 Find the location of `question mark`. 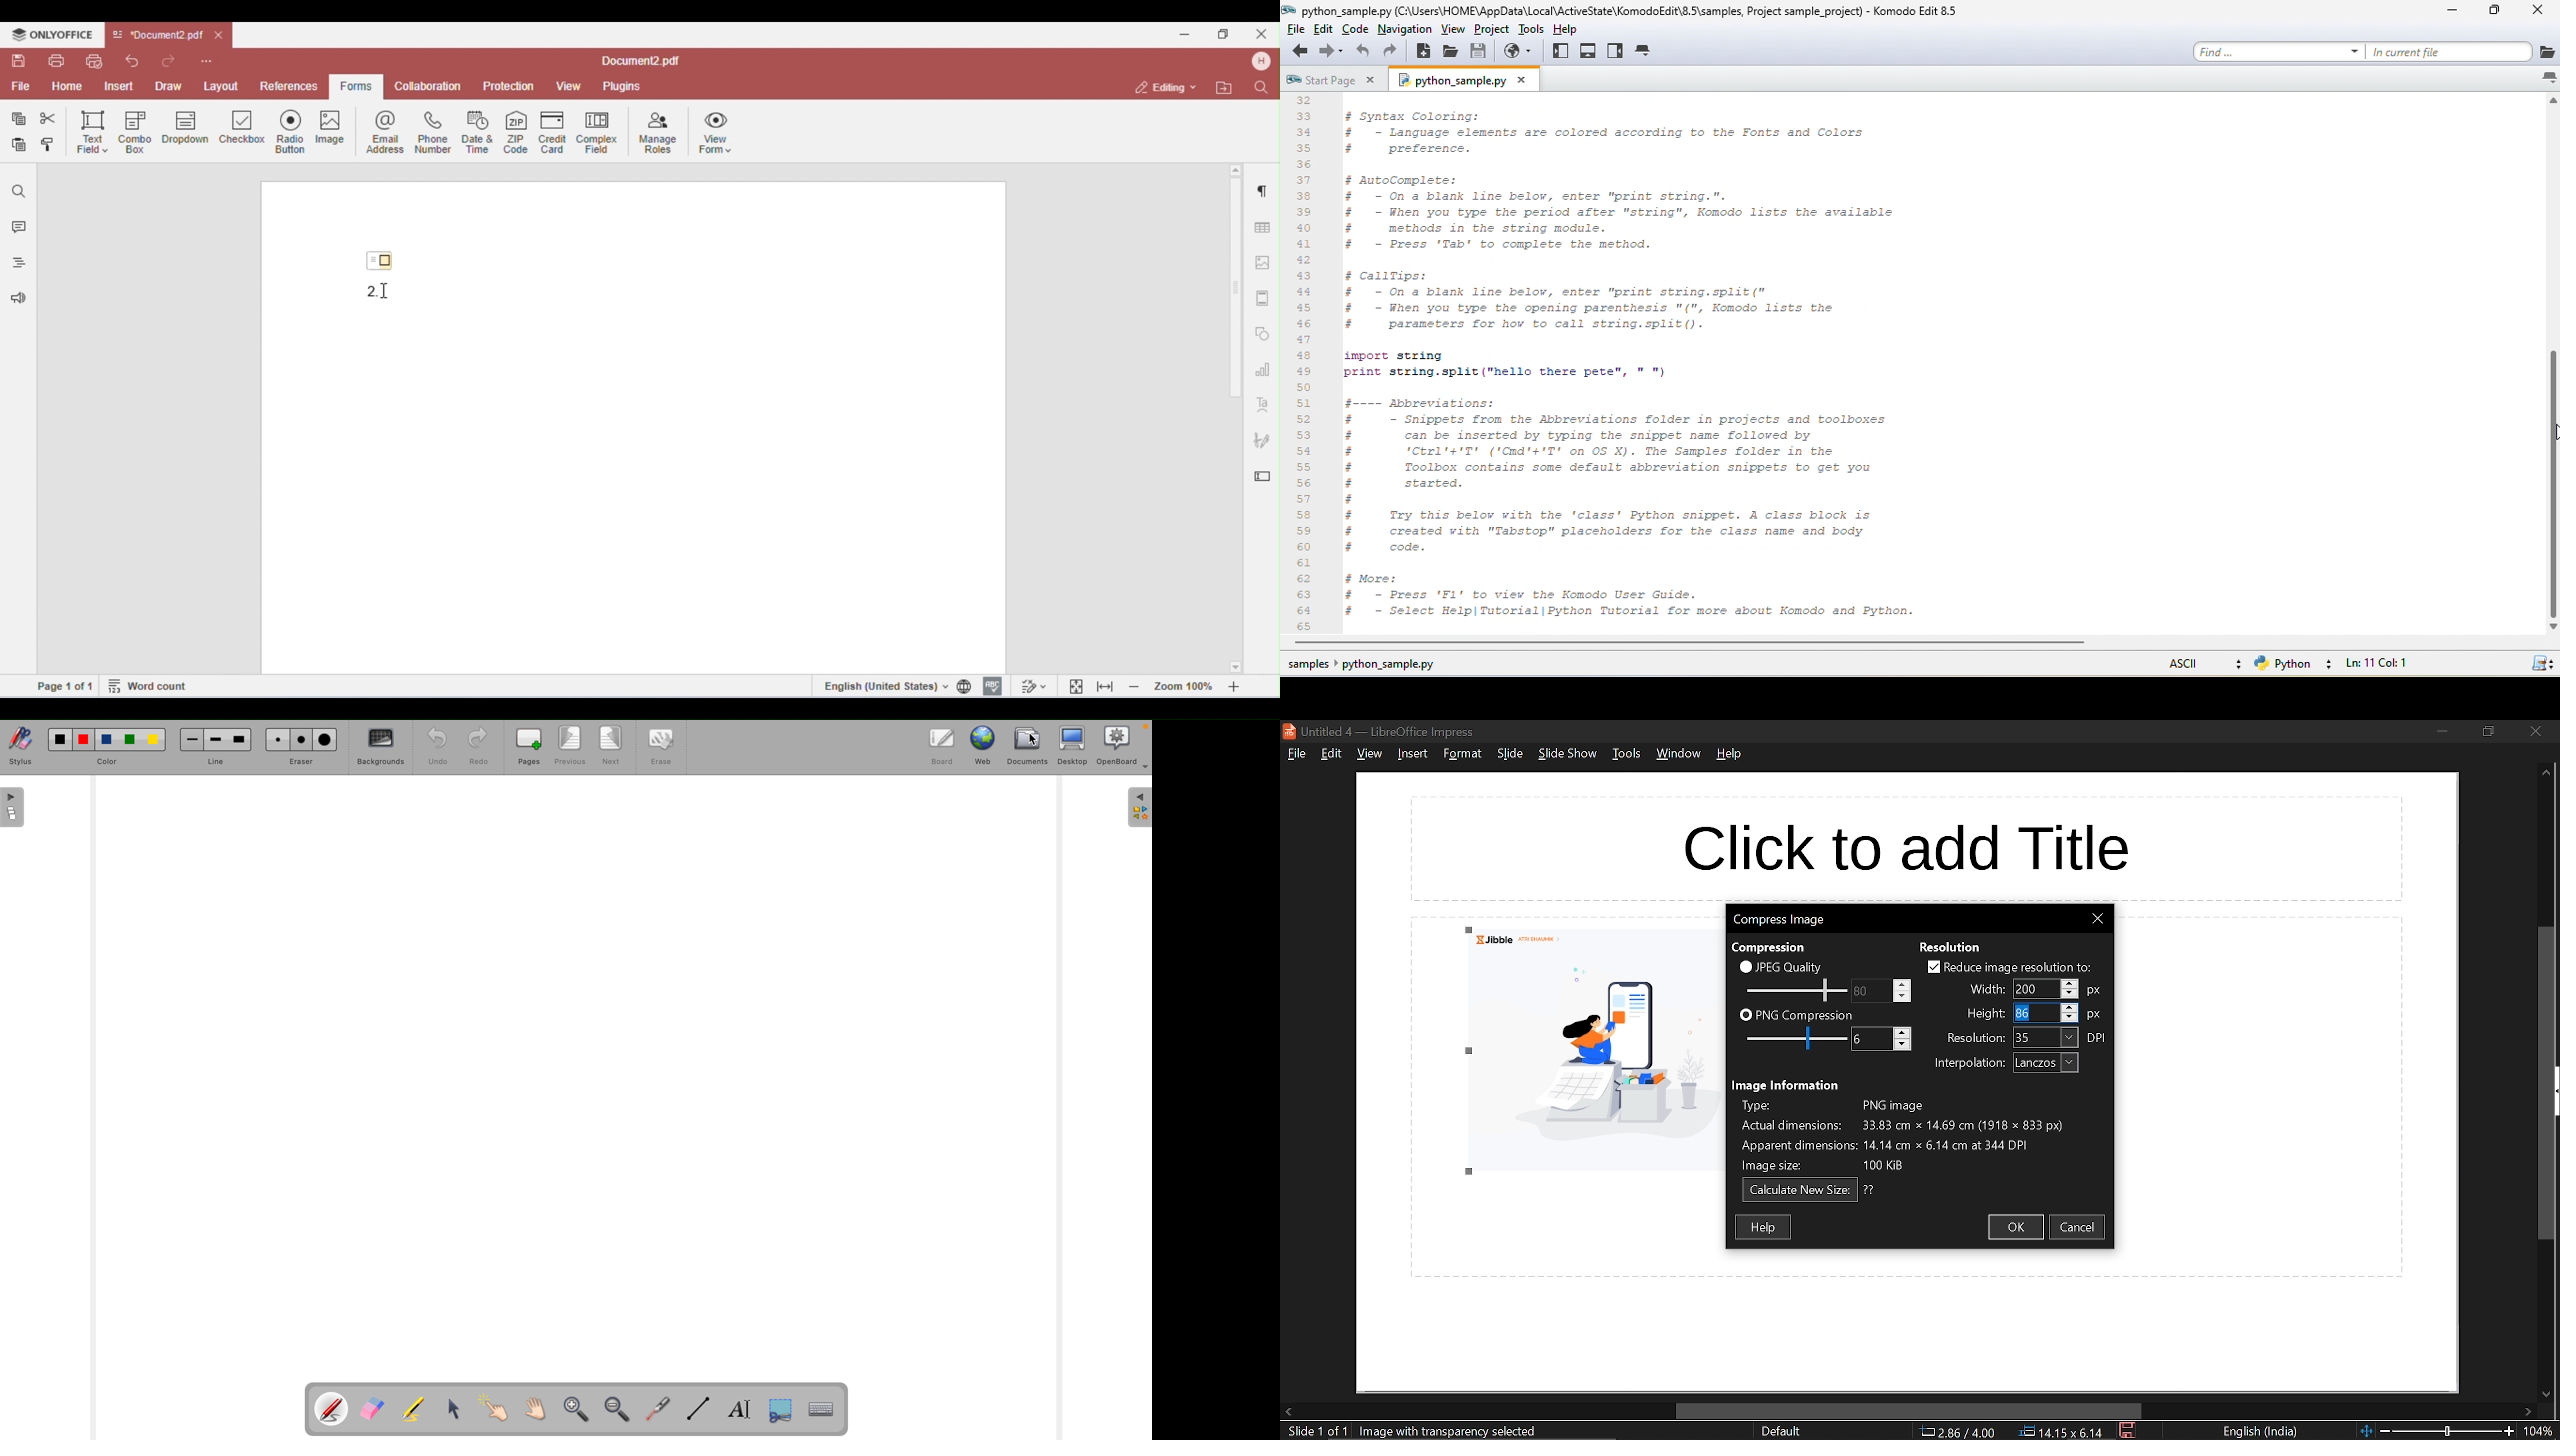

question mark is located at coordinates (1870, 1190).